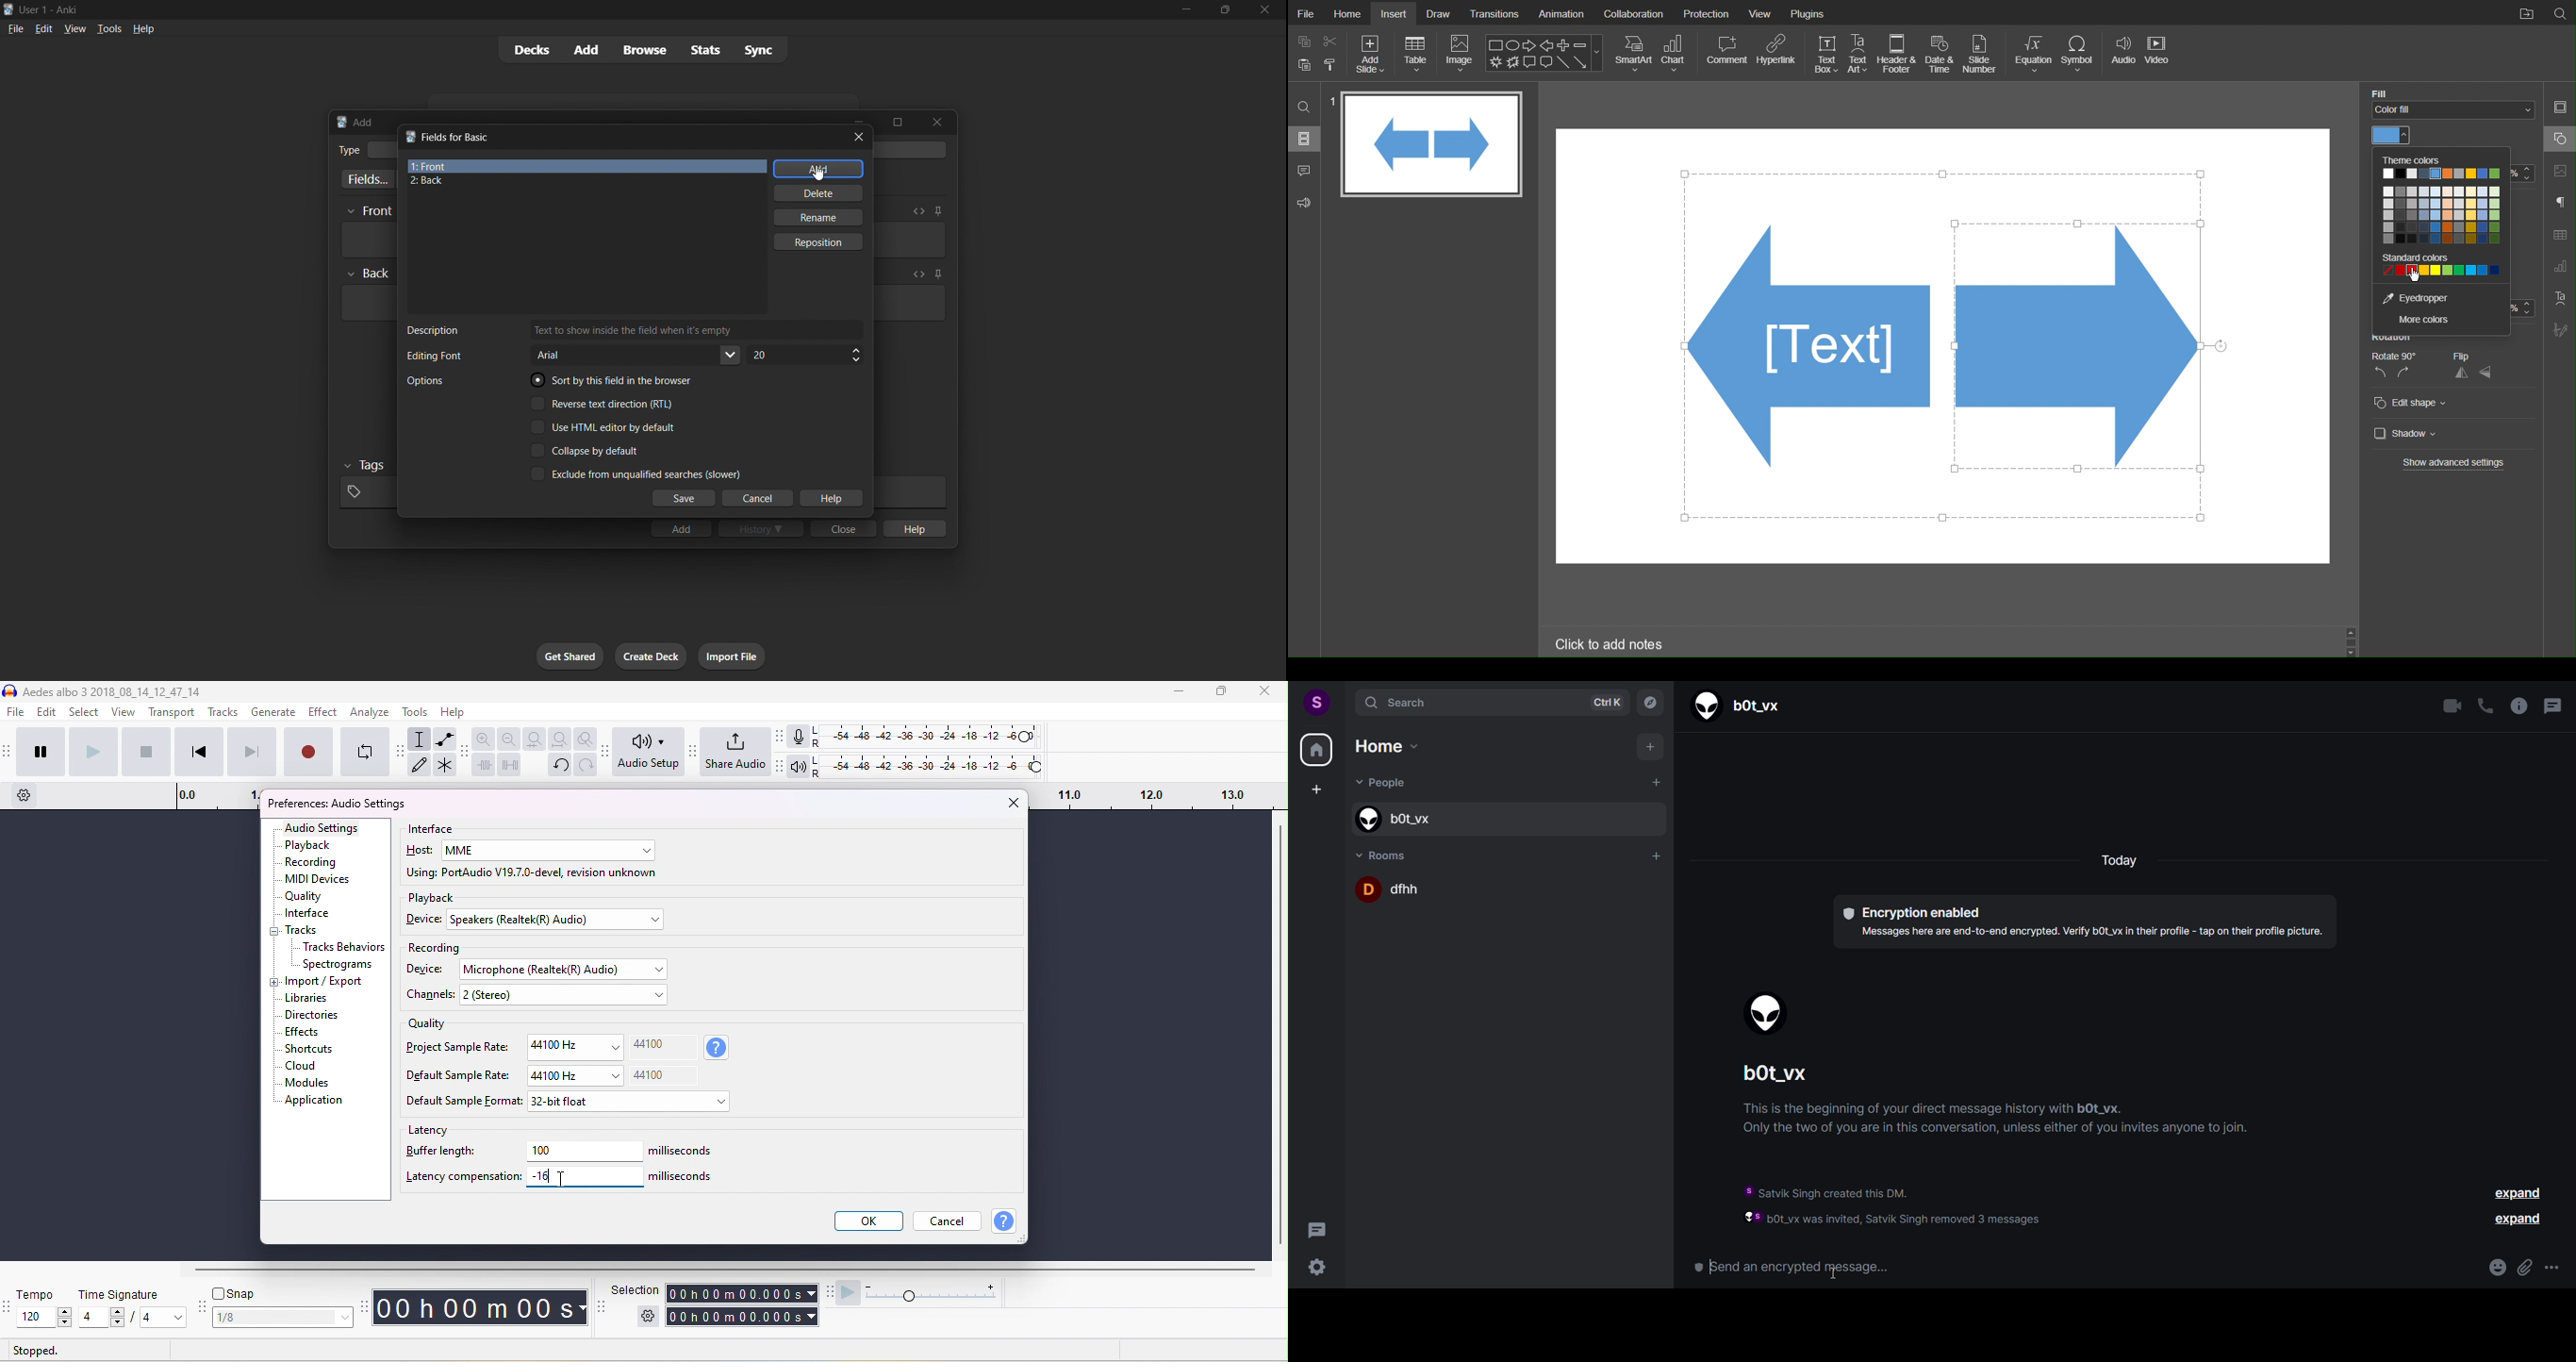 The width and height of the screenshot is (2576, 1372). What do you see at coordinates (650, 1075) in the screenshot?
I see `44100` at bounding box center [650, 1075].